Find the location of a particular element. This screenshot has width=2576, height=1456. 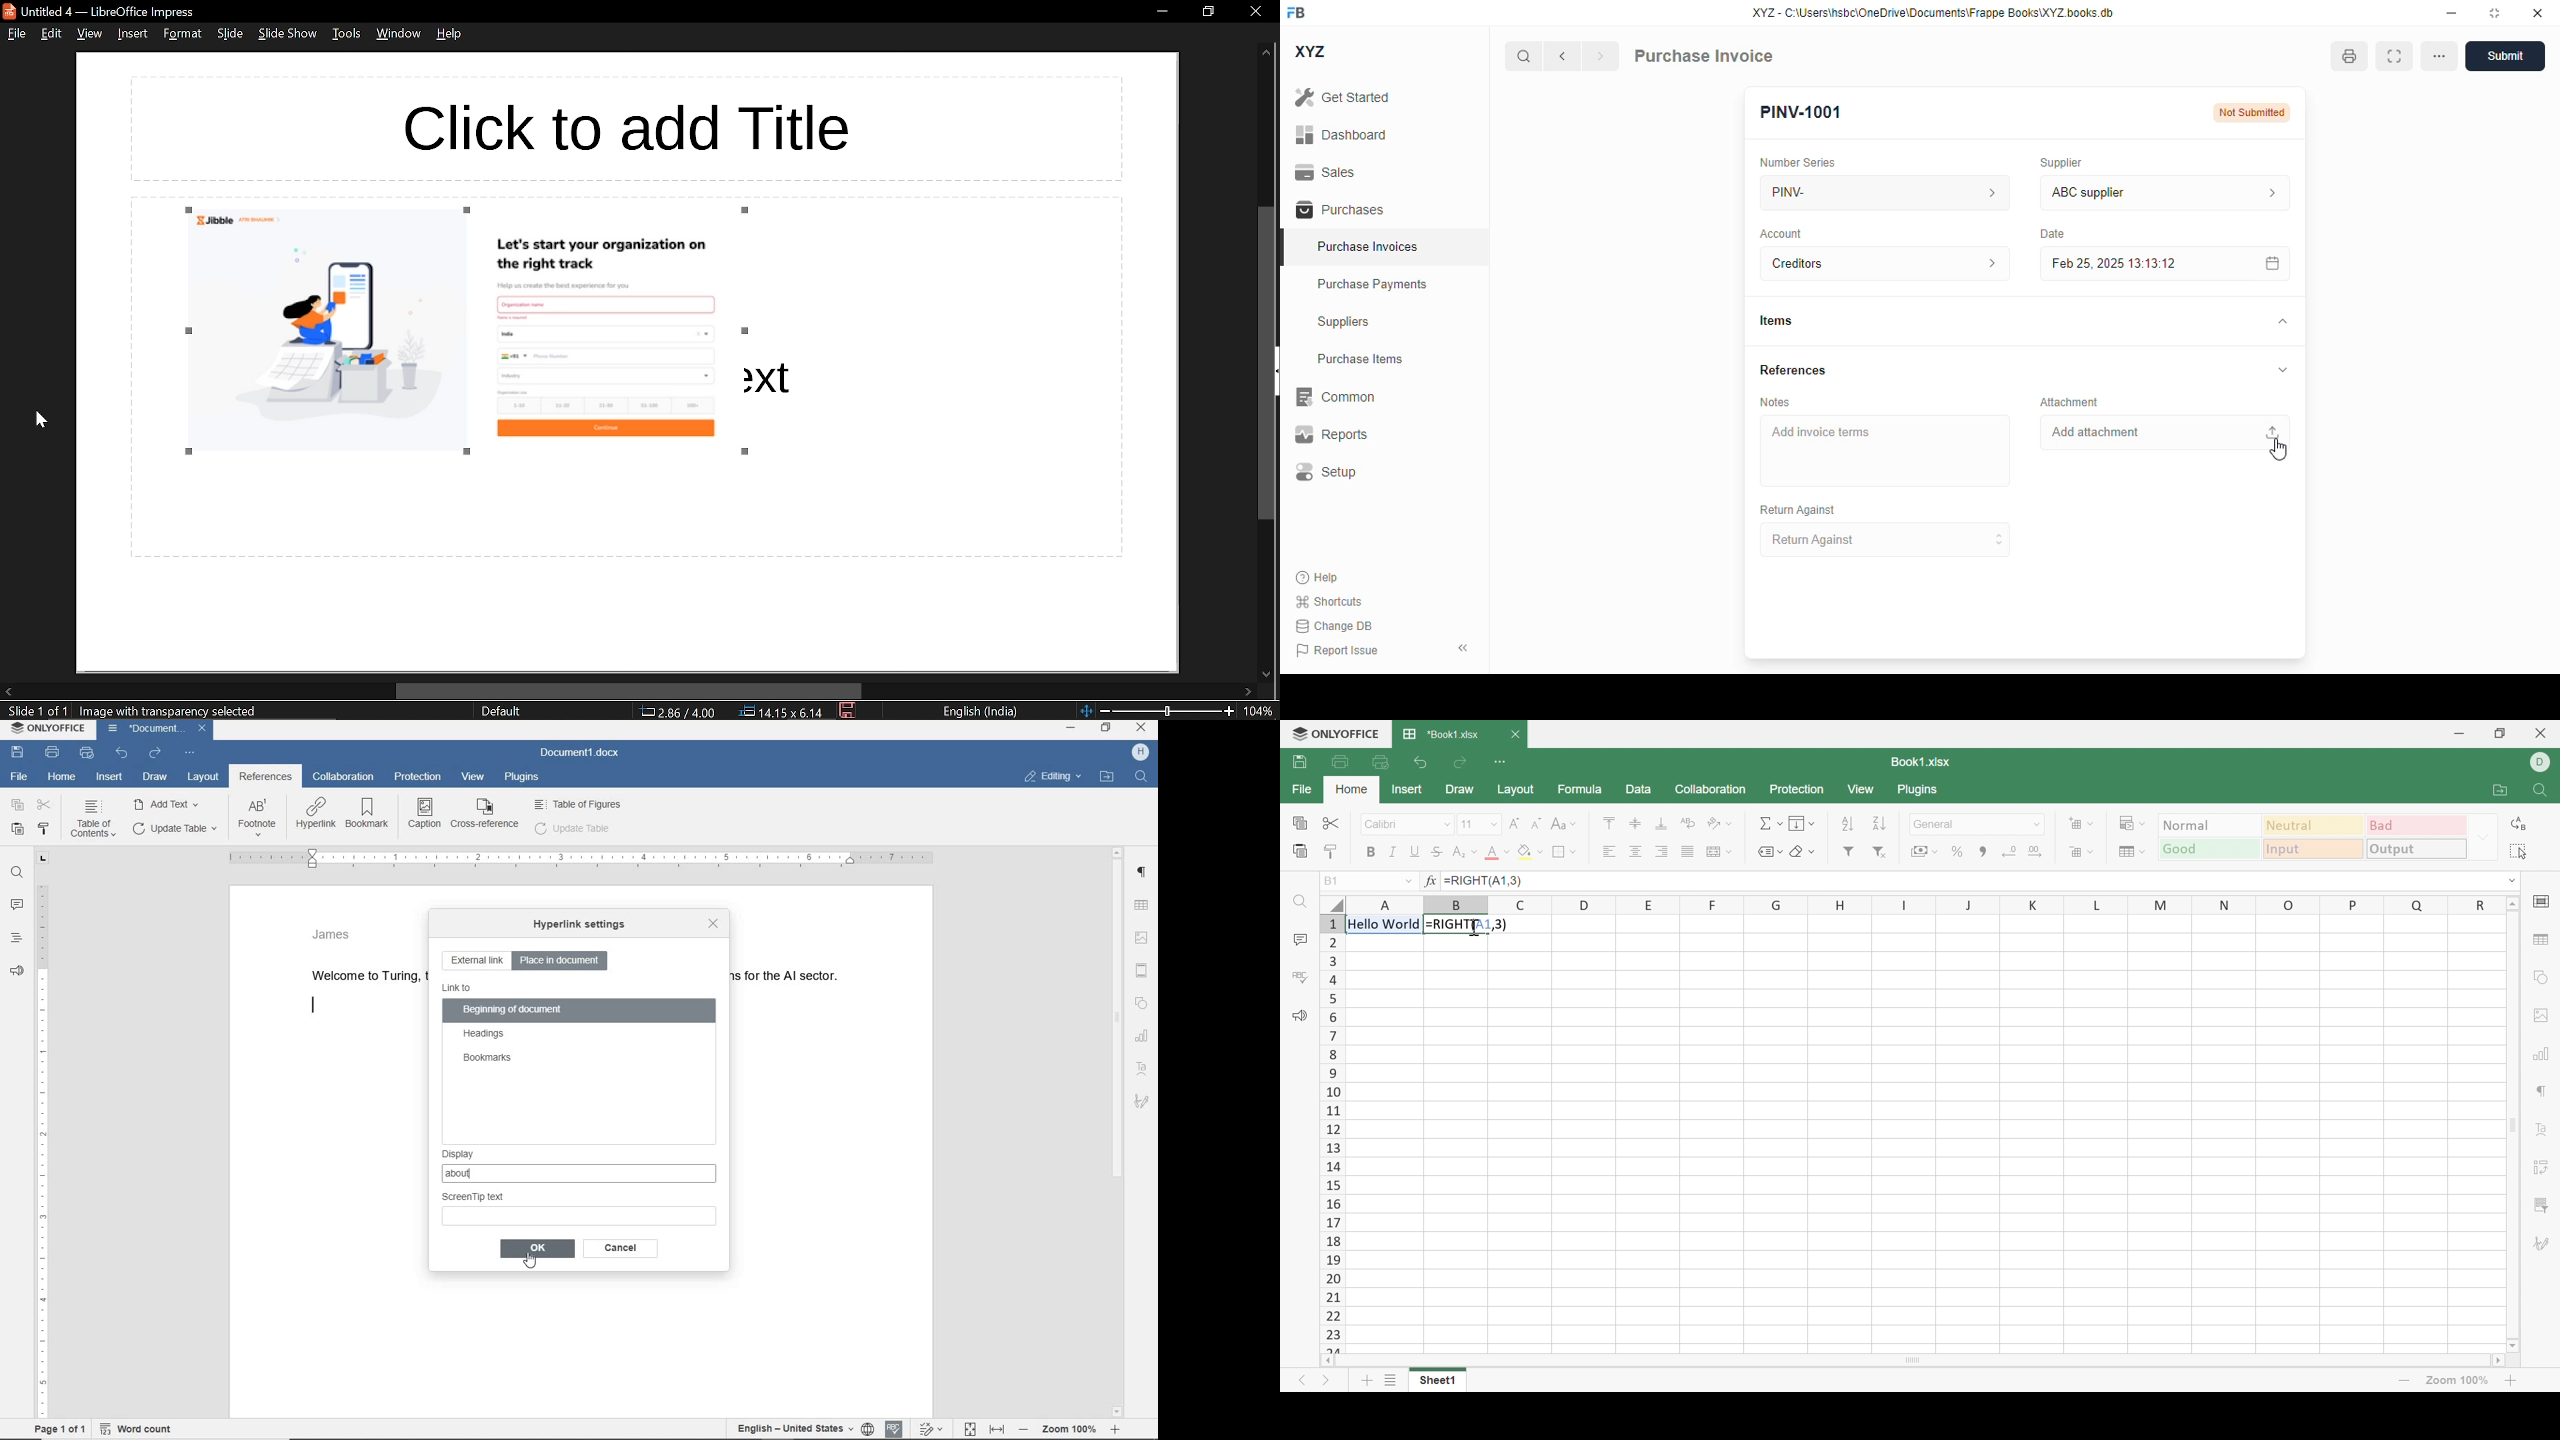

HYPERLINK is located at coordinates (317, 814).